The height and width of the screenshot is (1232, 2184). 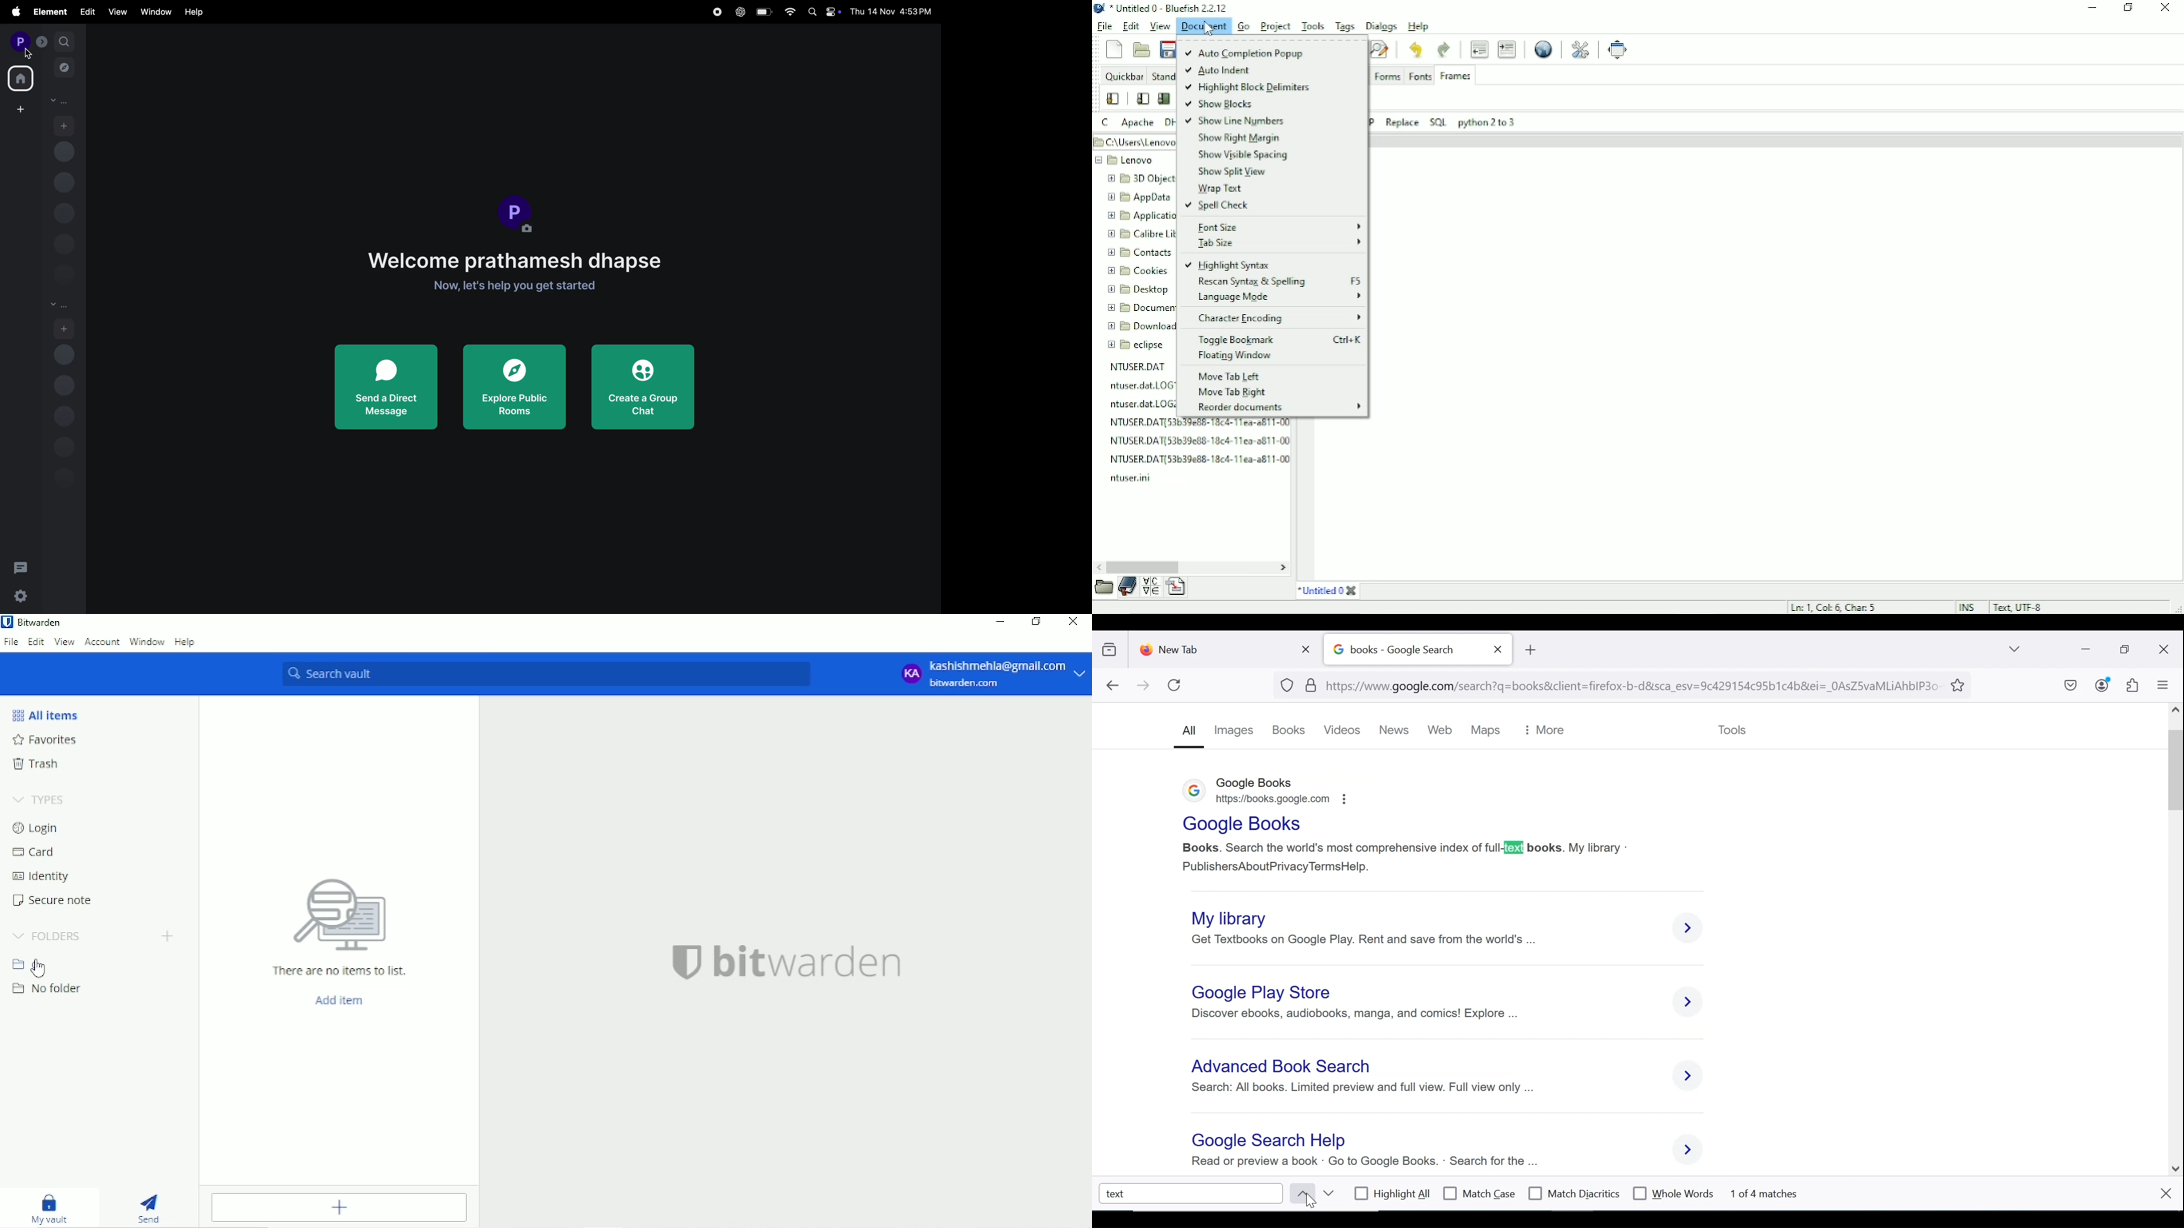 I want to click on Account, so click(x=991, y=674).